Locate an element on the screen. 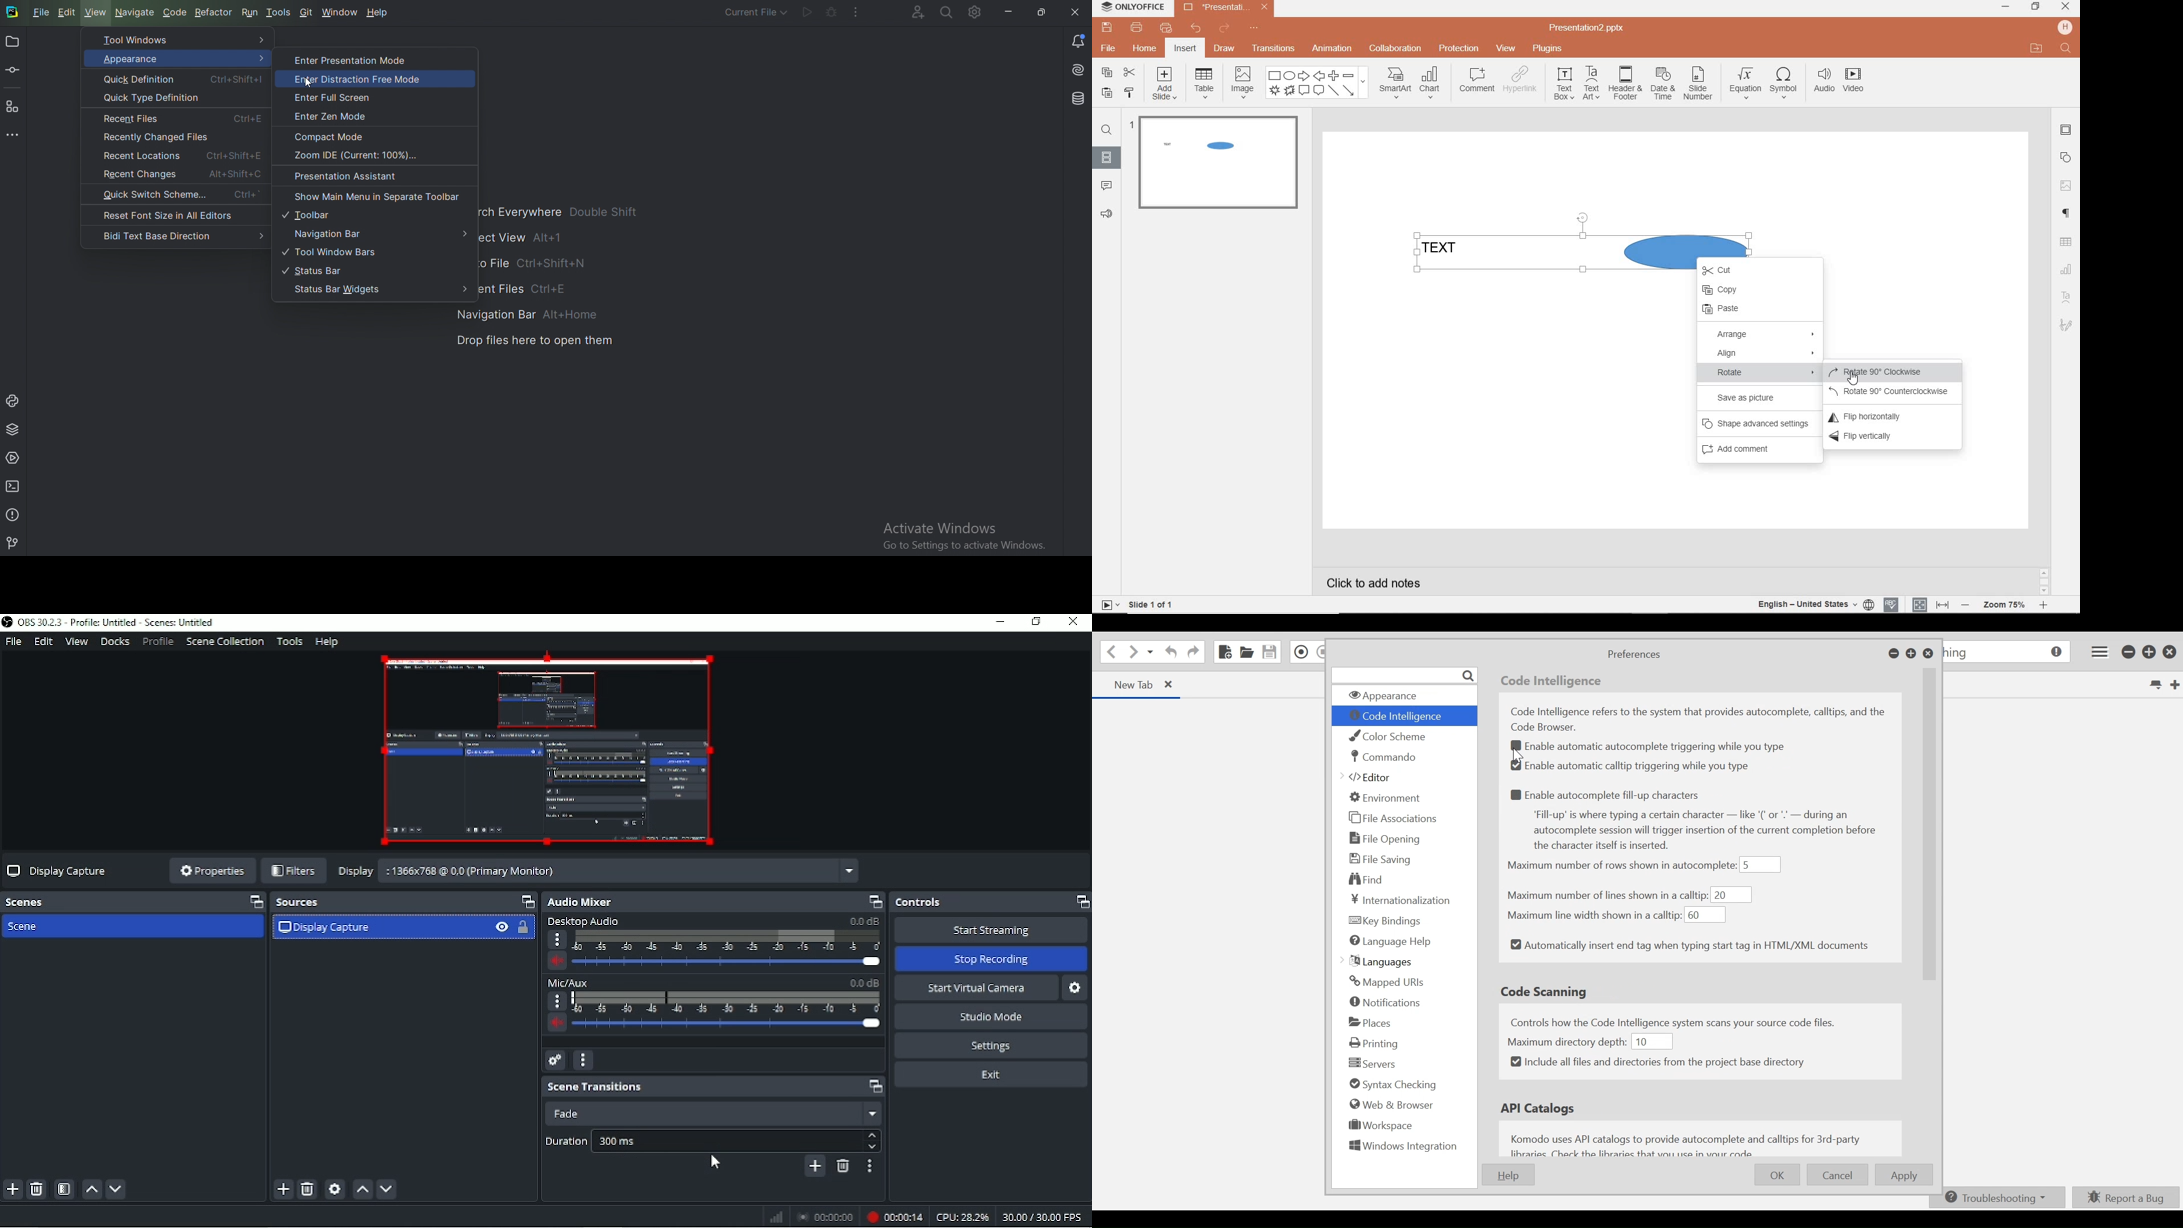  Remove selected scene is located at coordinates (39, 1189).